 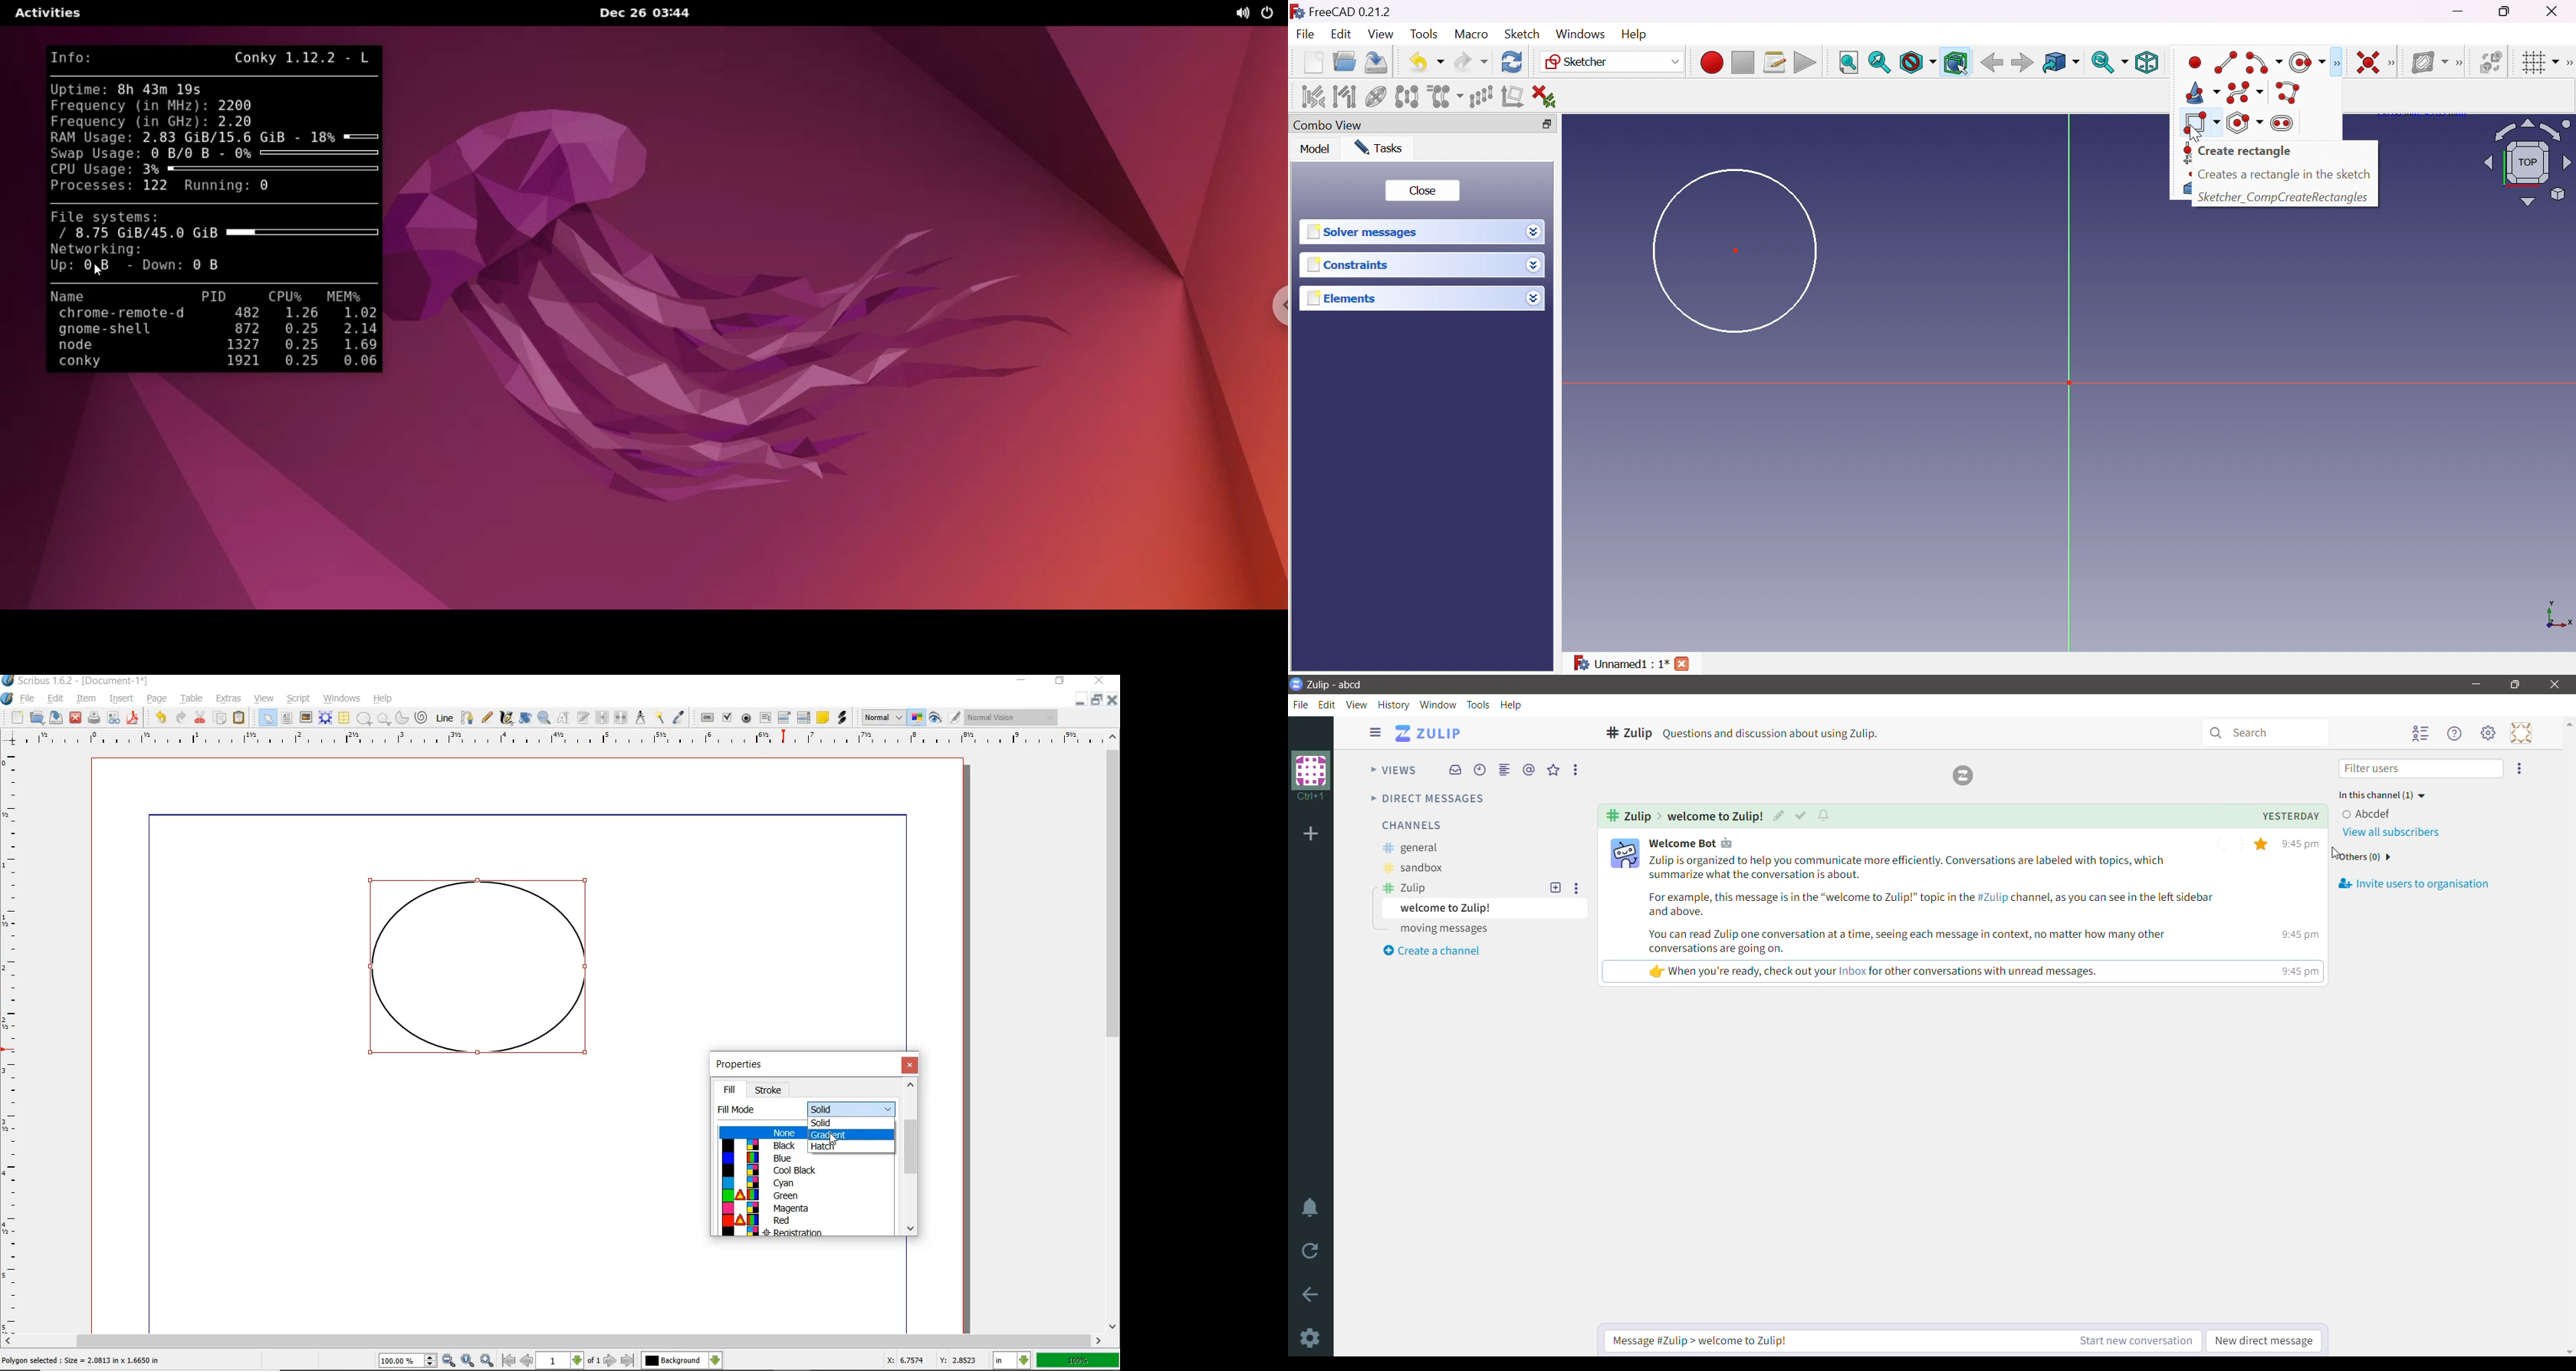 What do you see at coordinates (420, 718) in the screenshot?
I see `SPIRAL` at bounding box center [420, 718].